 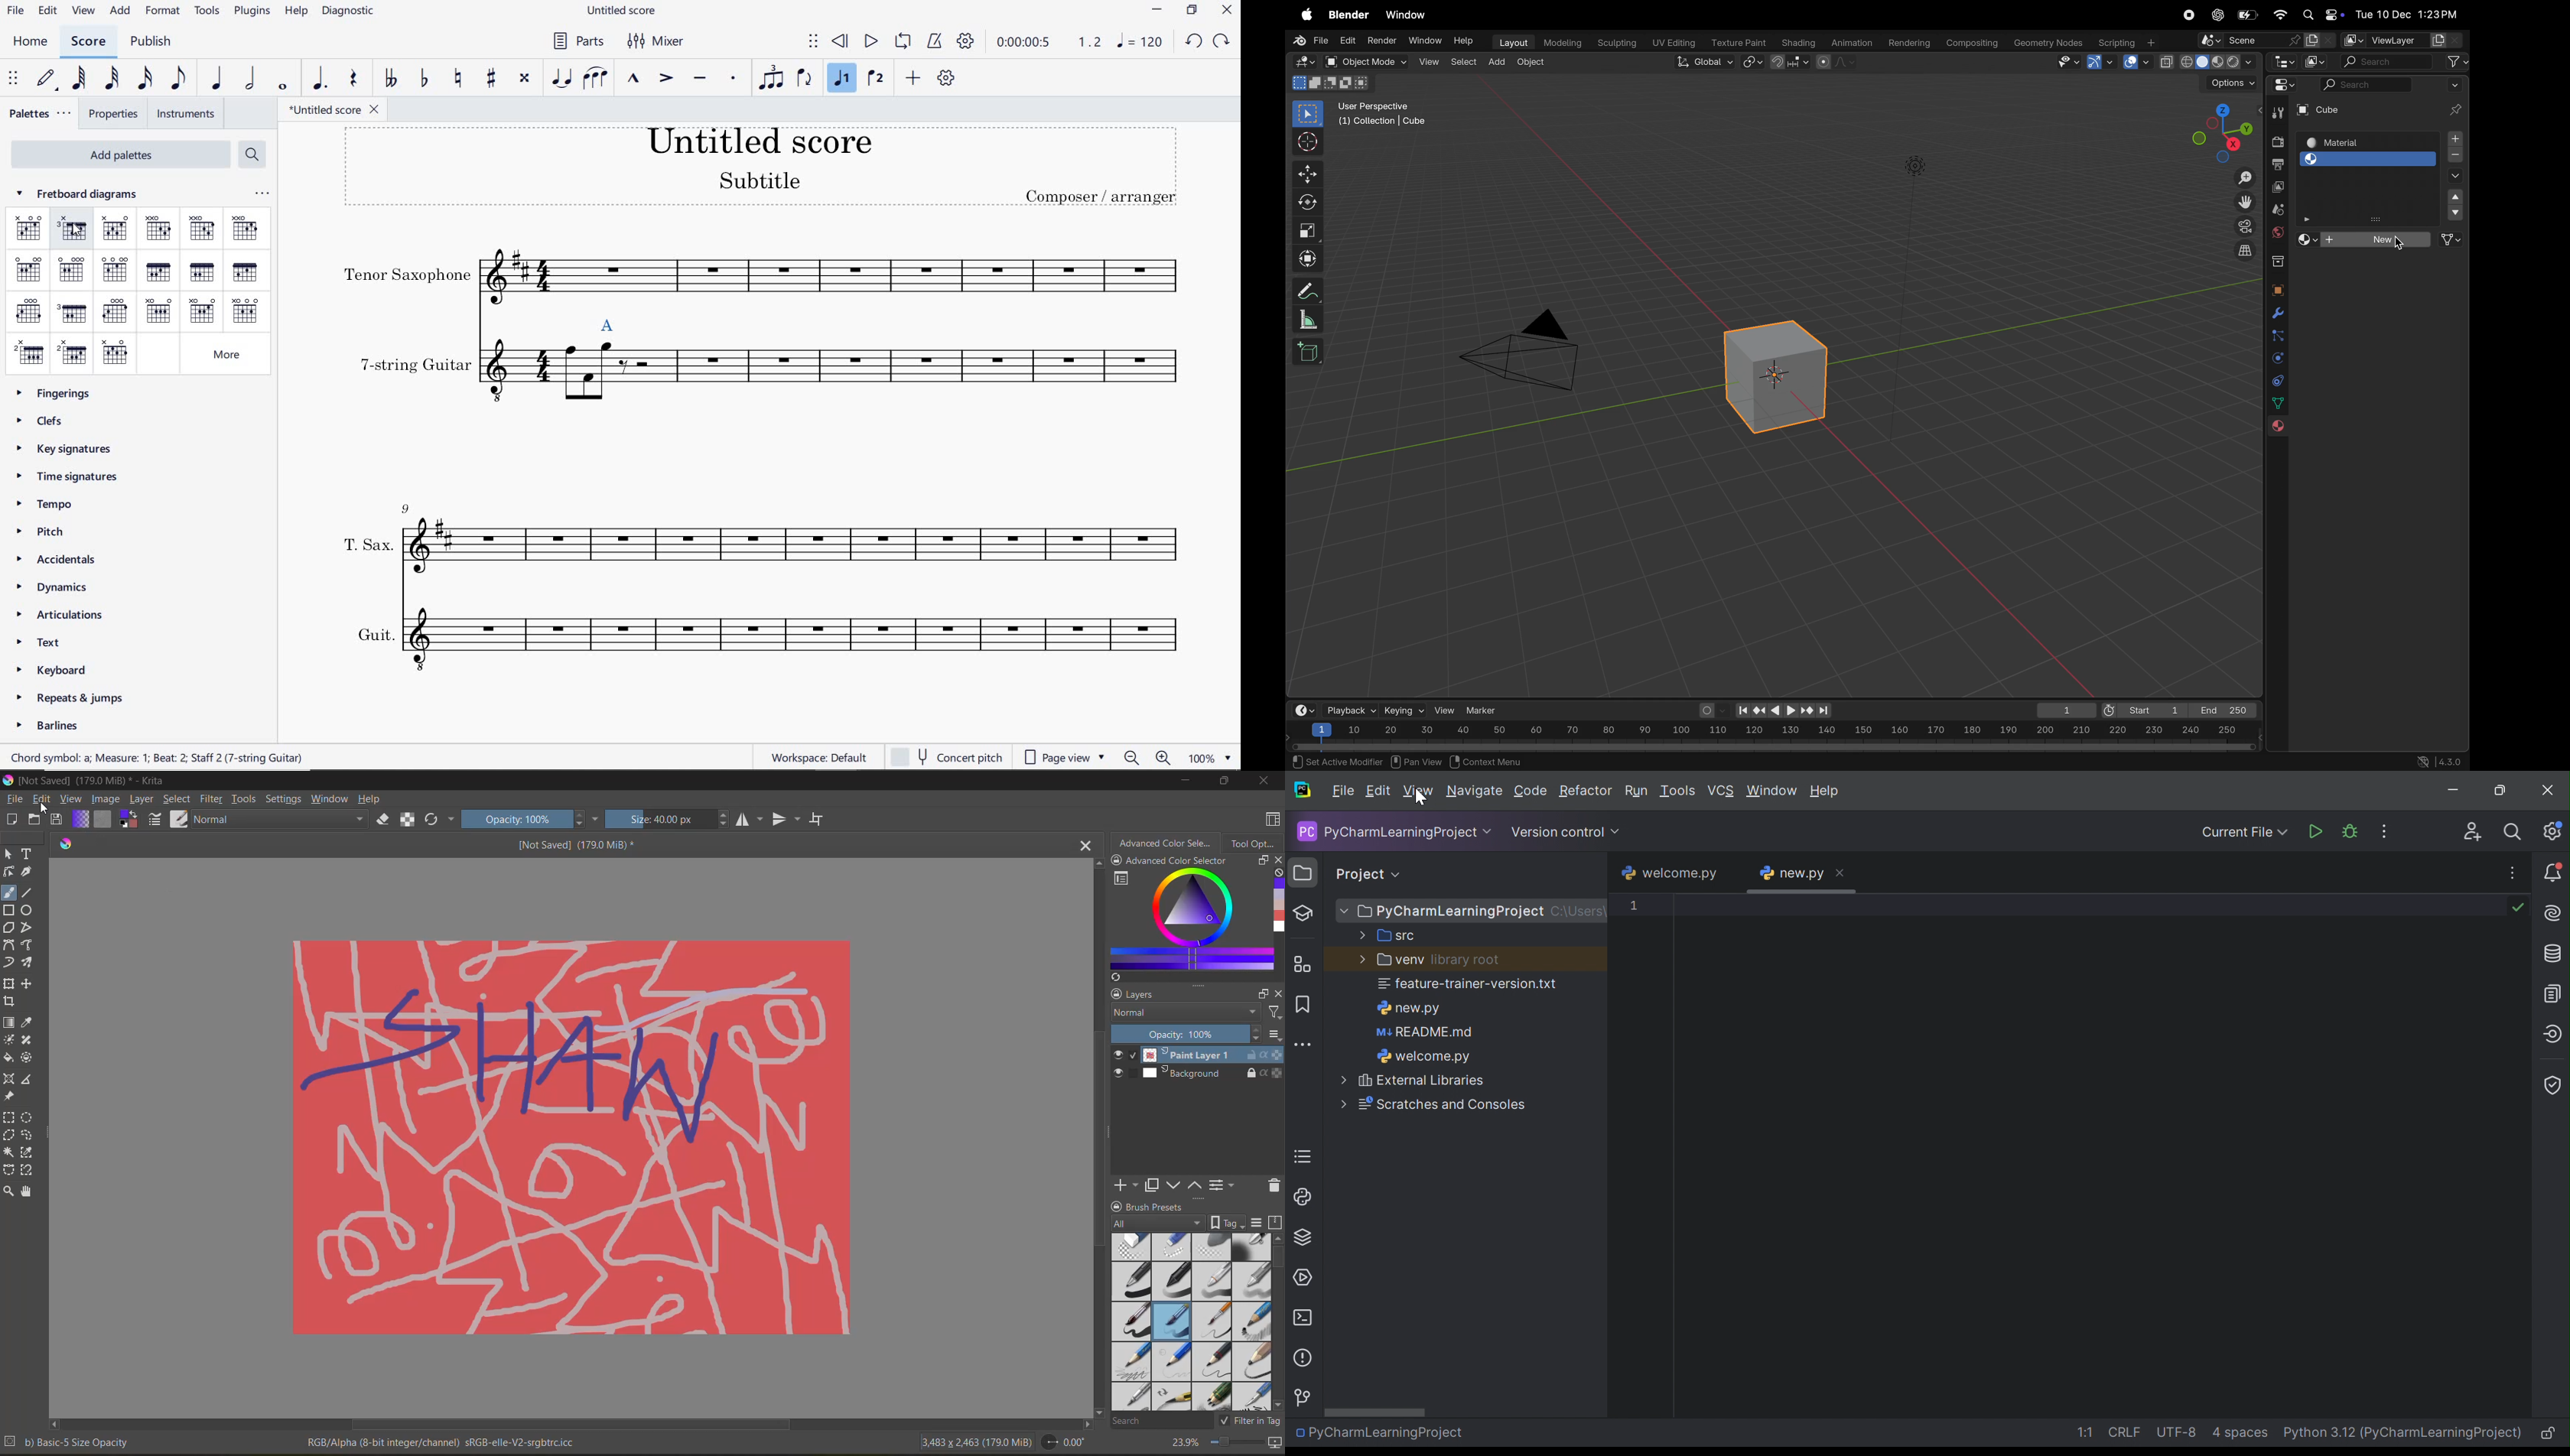 What do you see at coordinates (1398, 875) in the screenshot?
I see `Drop down` at bounding box center [1398, 875].